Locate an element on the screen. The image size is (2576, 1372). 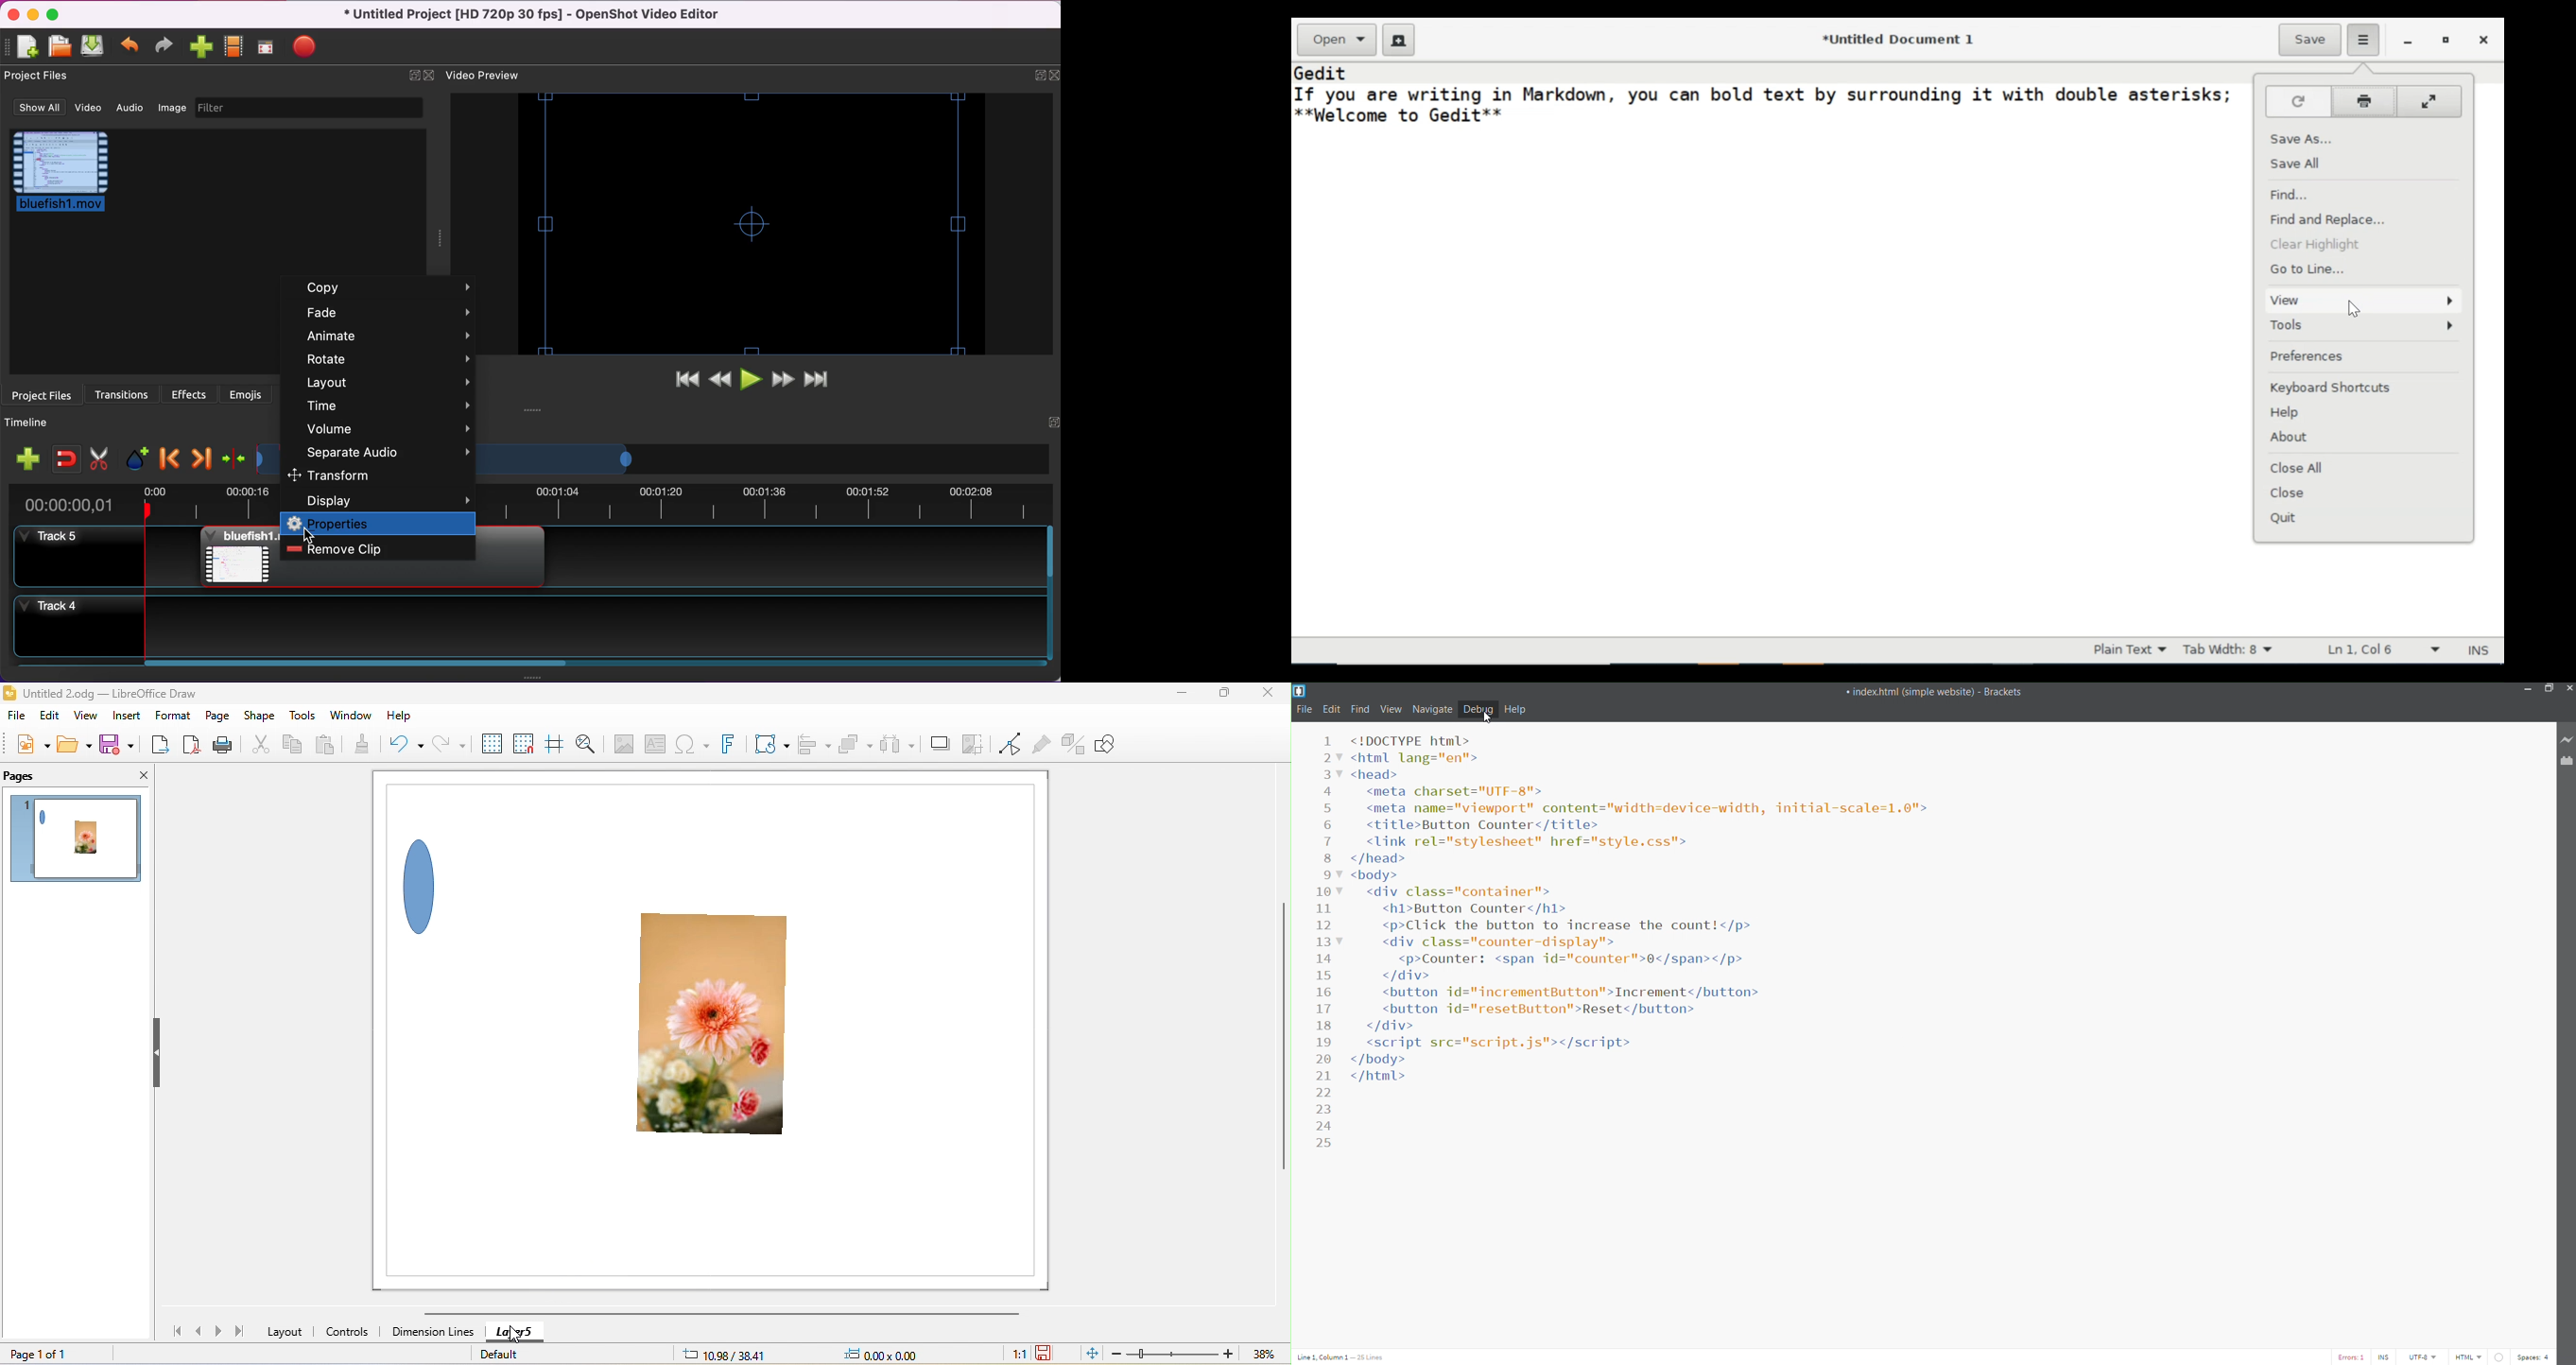
show gluepoint is located at coordinates (1043, 745).